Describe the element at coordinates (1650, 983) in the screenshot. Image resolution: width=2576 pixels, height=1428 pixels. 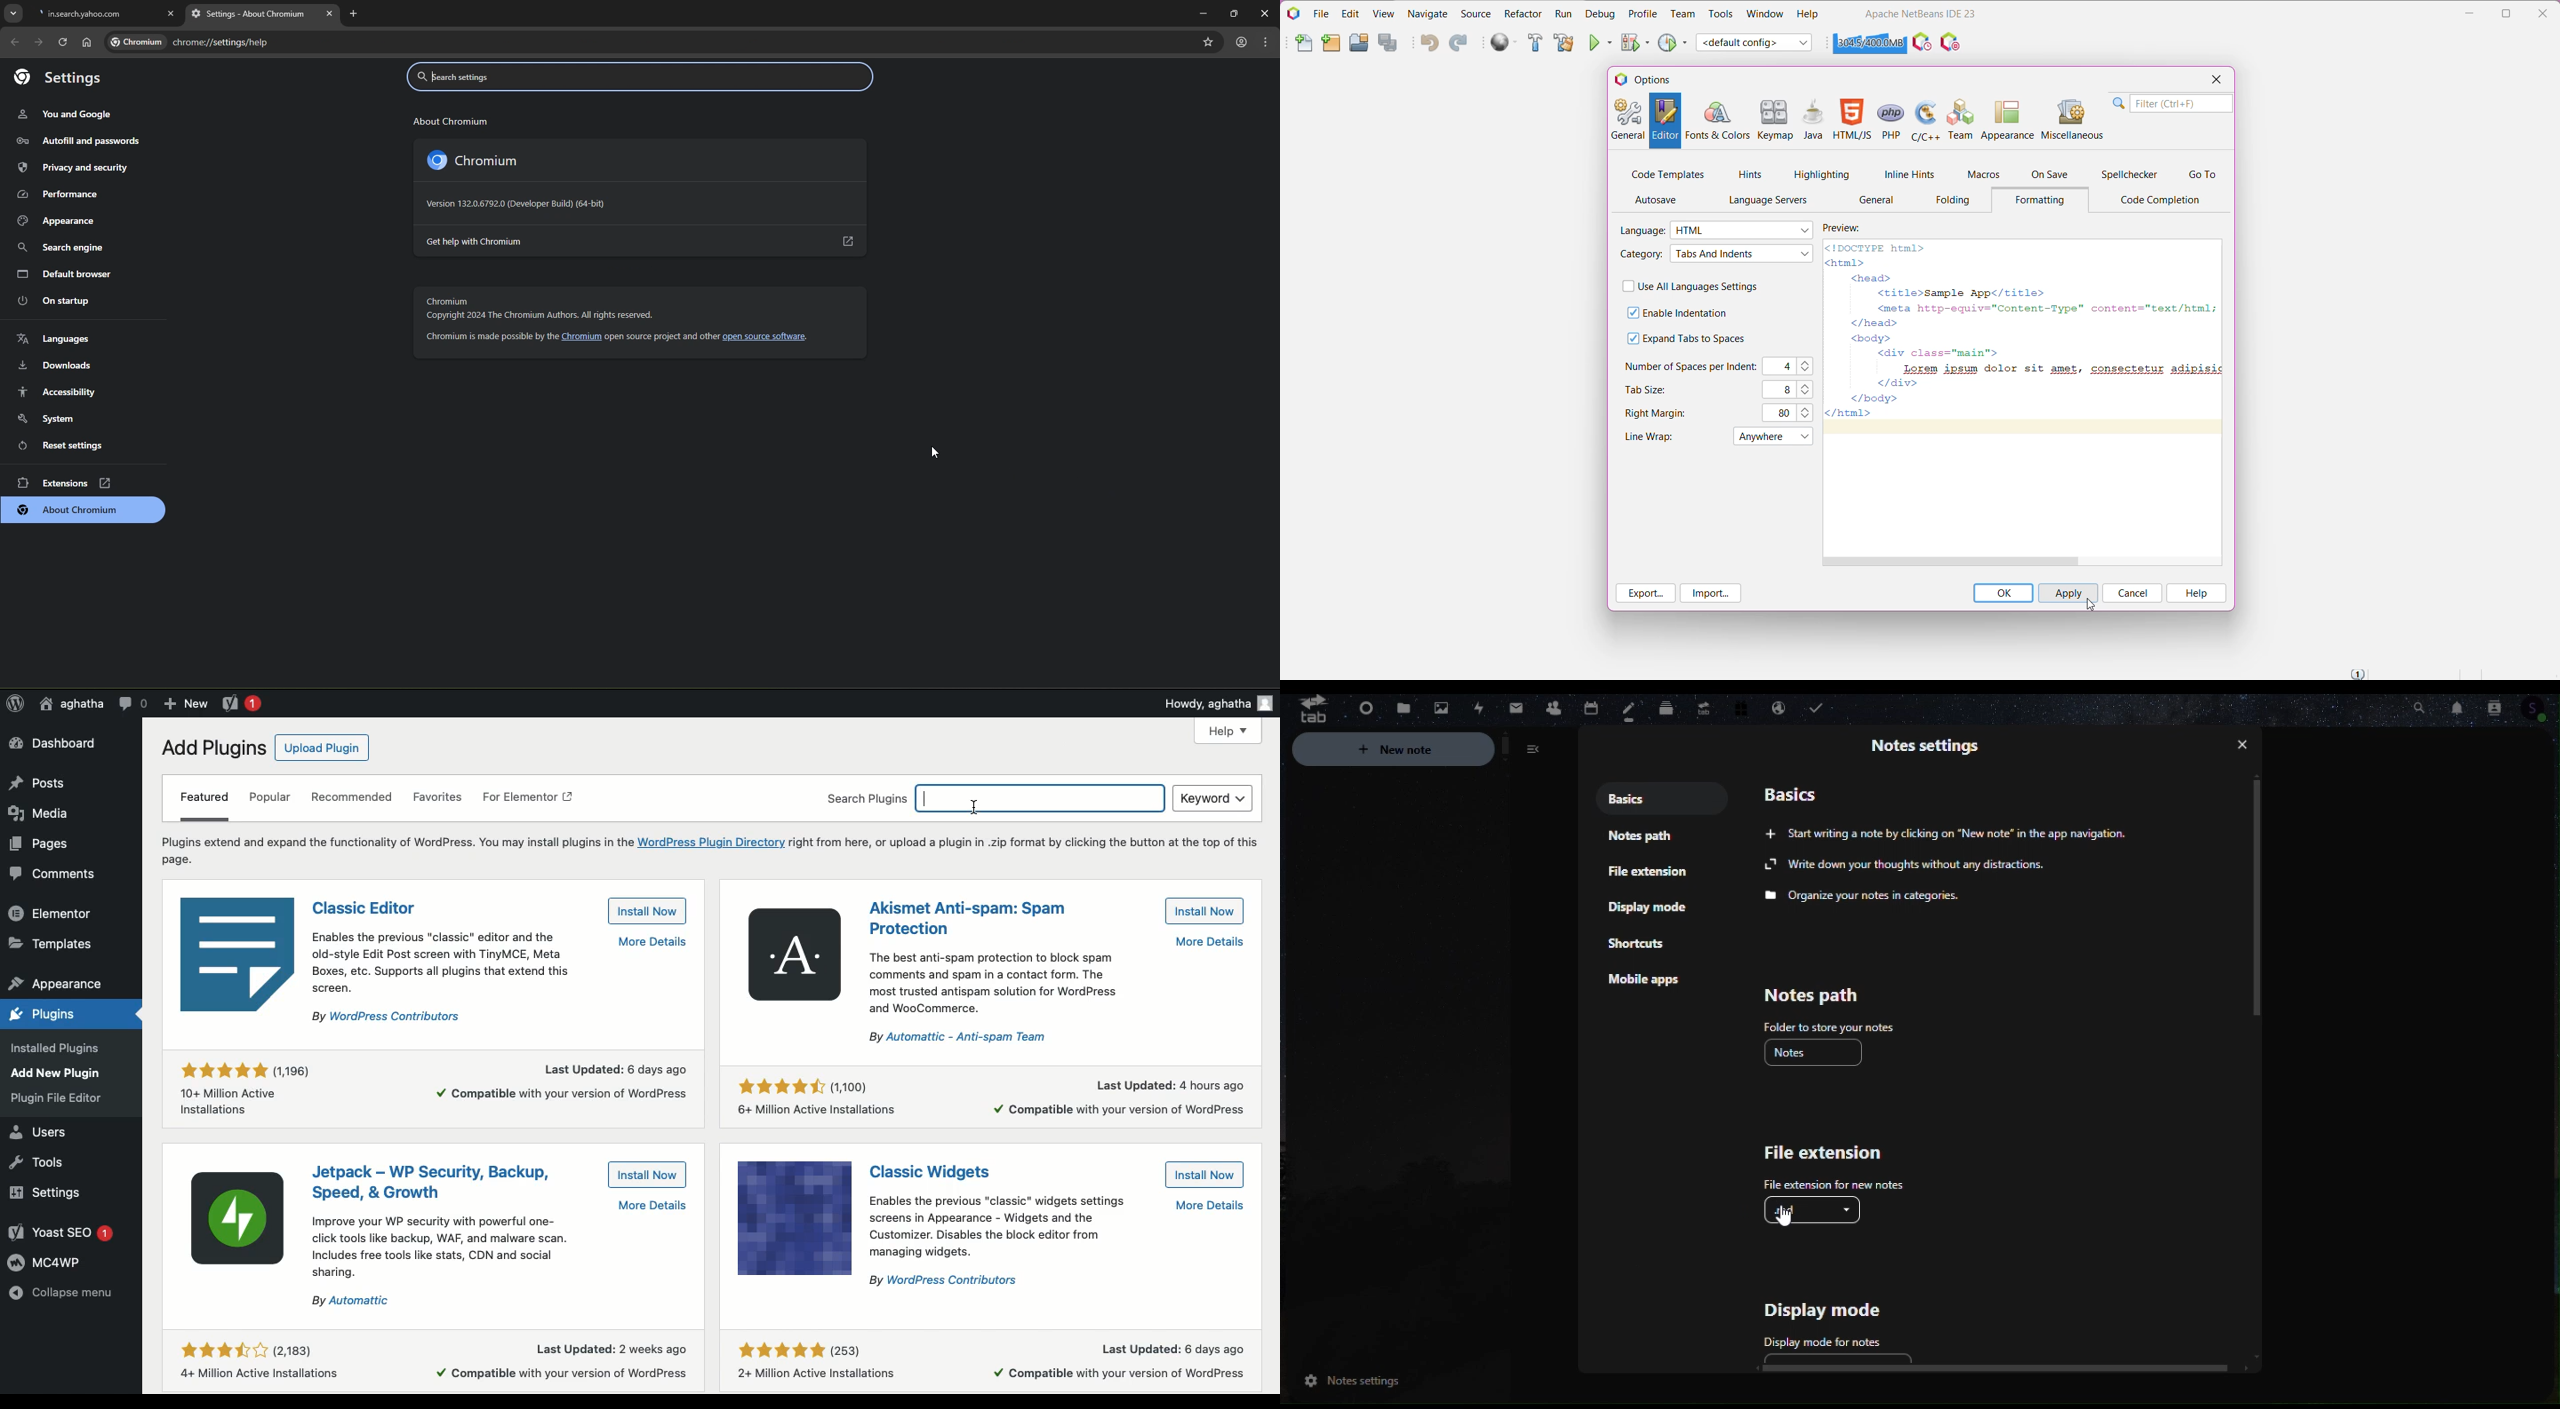
I see `Mobile apps` at that location.